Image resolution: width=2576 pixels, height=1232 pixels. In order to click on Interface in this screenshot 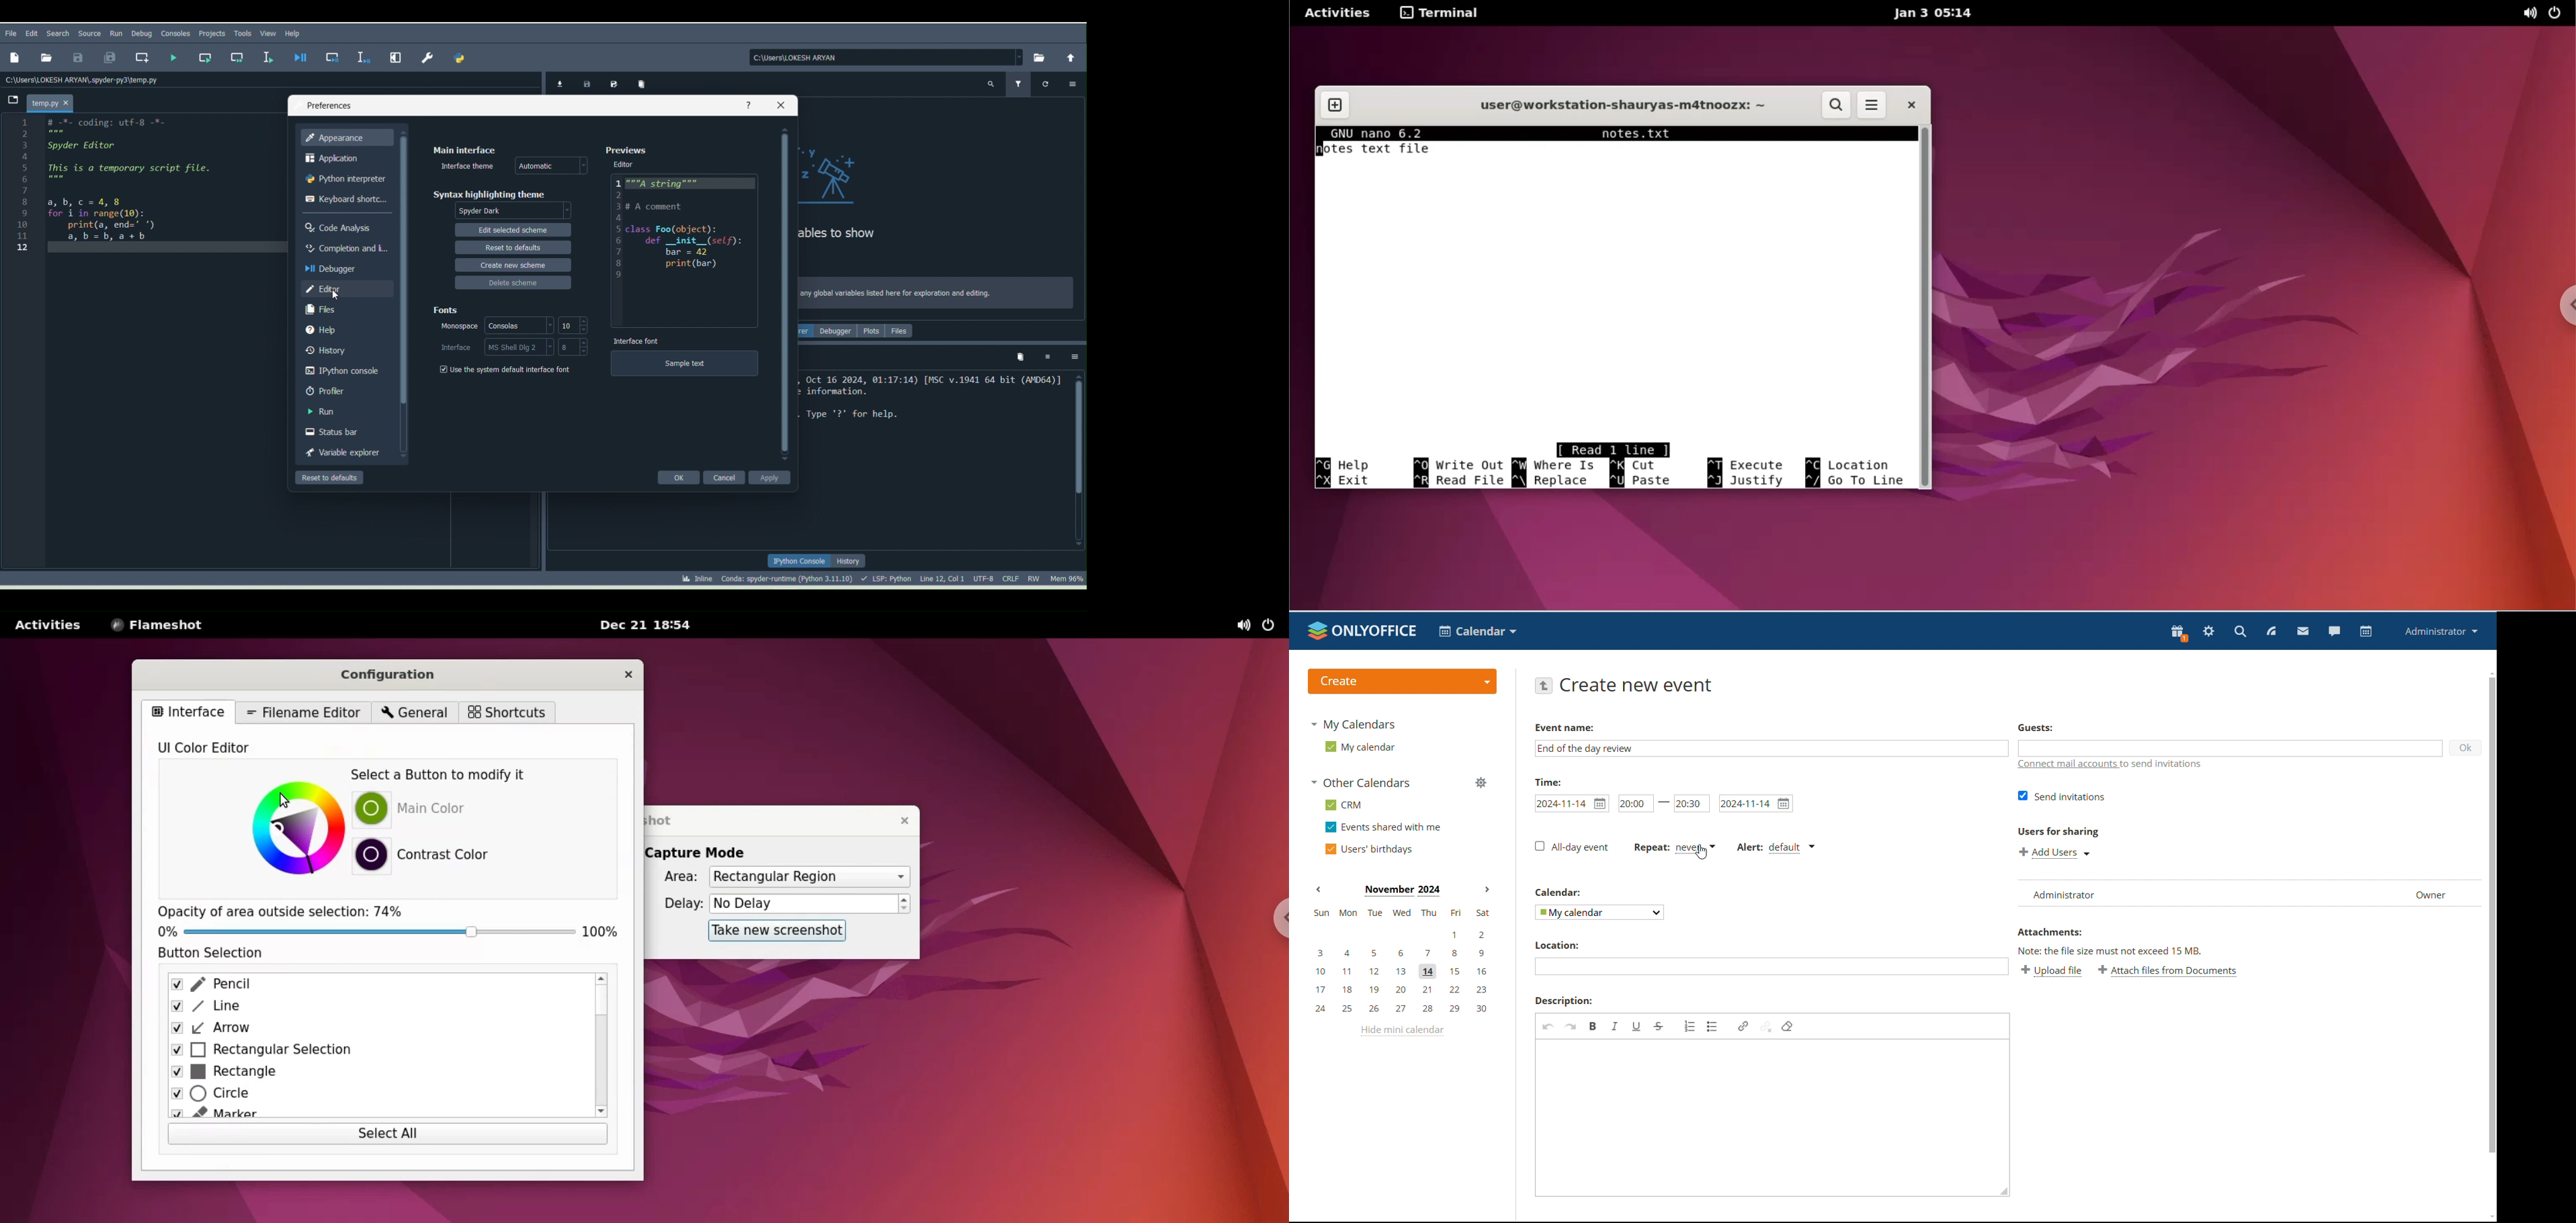, I will do `click(454, 346)`.